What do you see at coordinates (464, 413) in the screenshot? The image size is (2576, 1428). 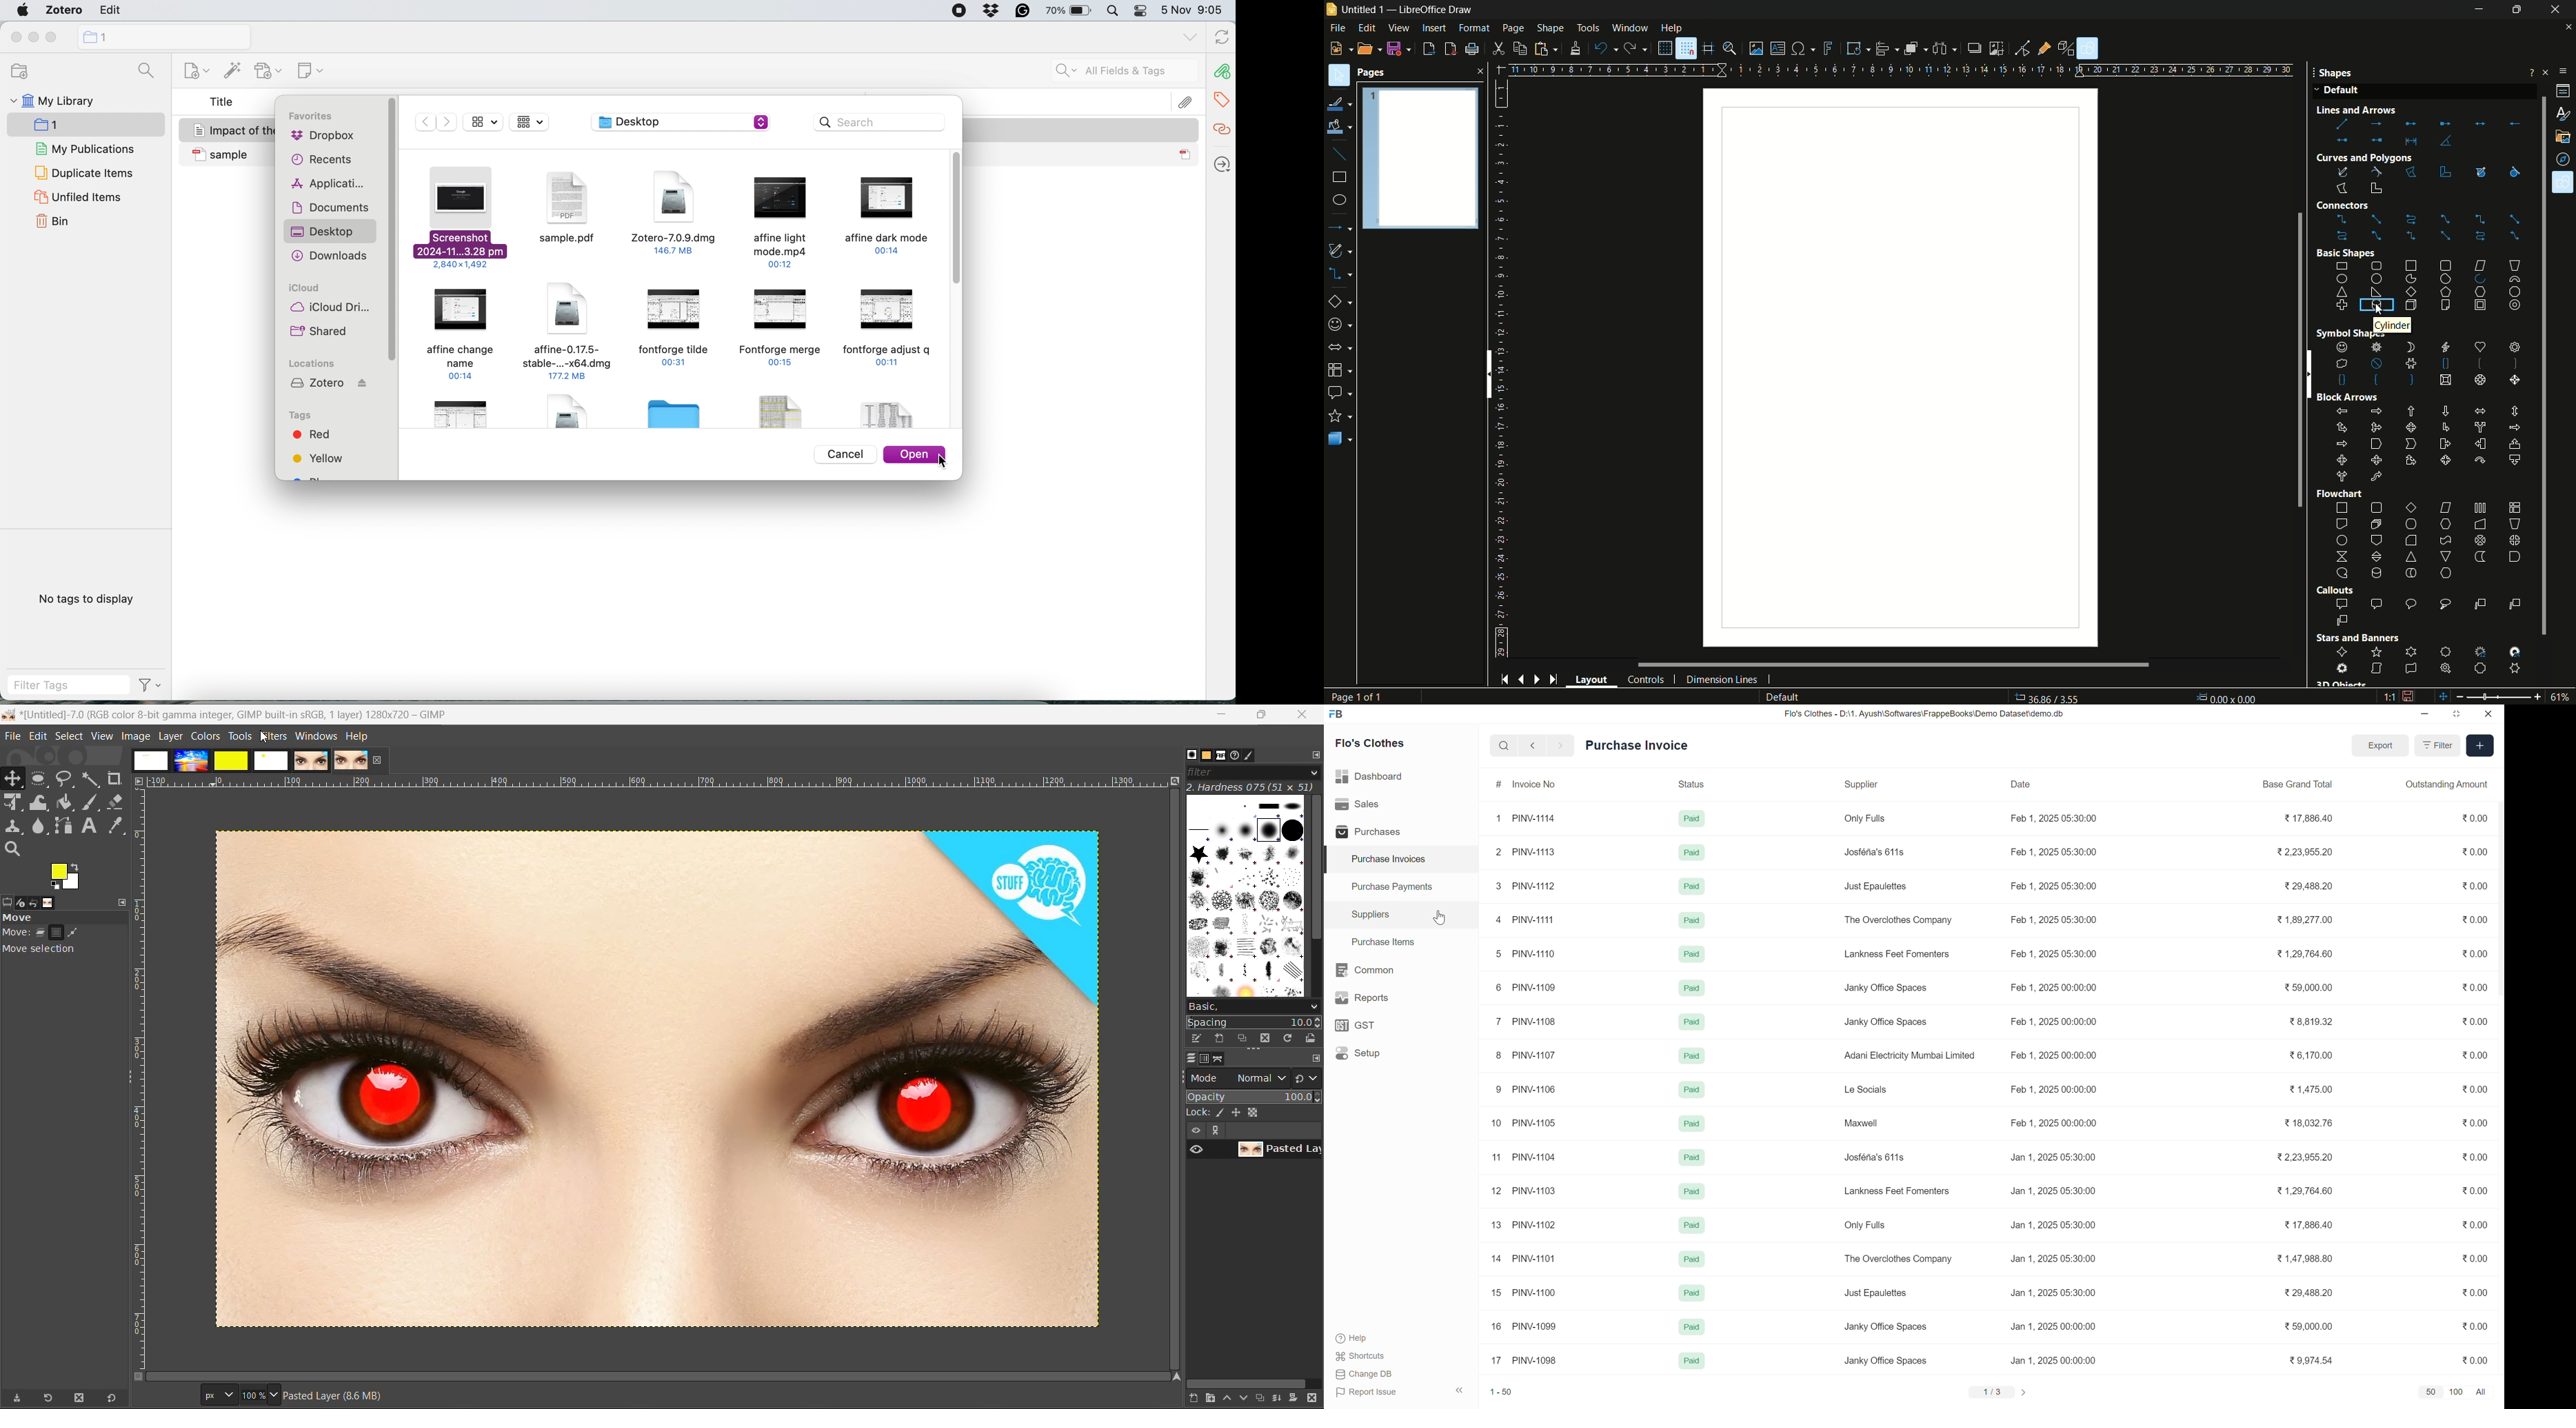 I see `file` at bounding box center [464, 413].